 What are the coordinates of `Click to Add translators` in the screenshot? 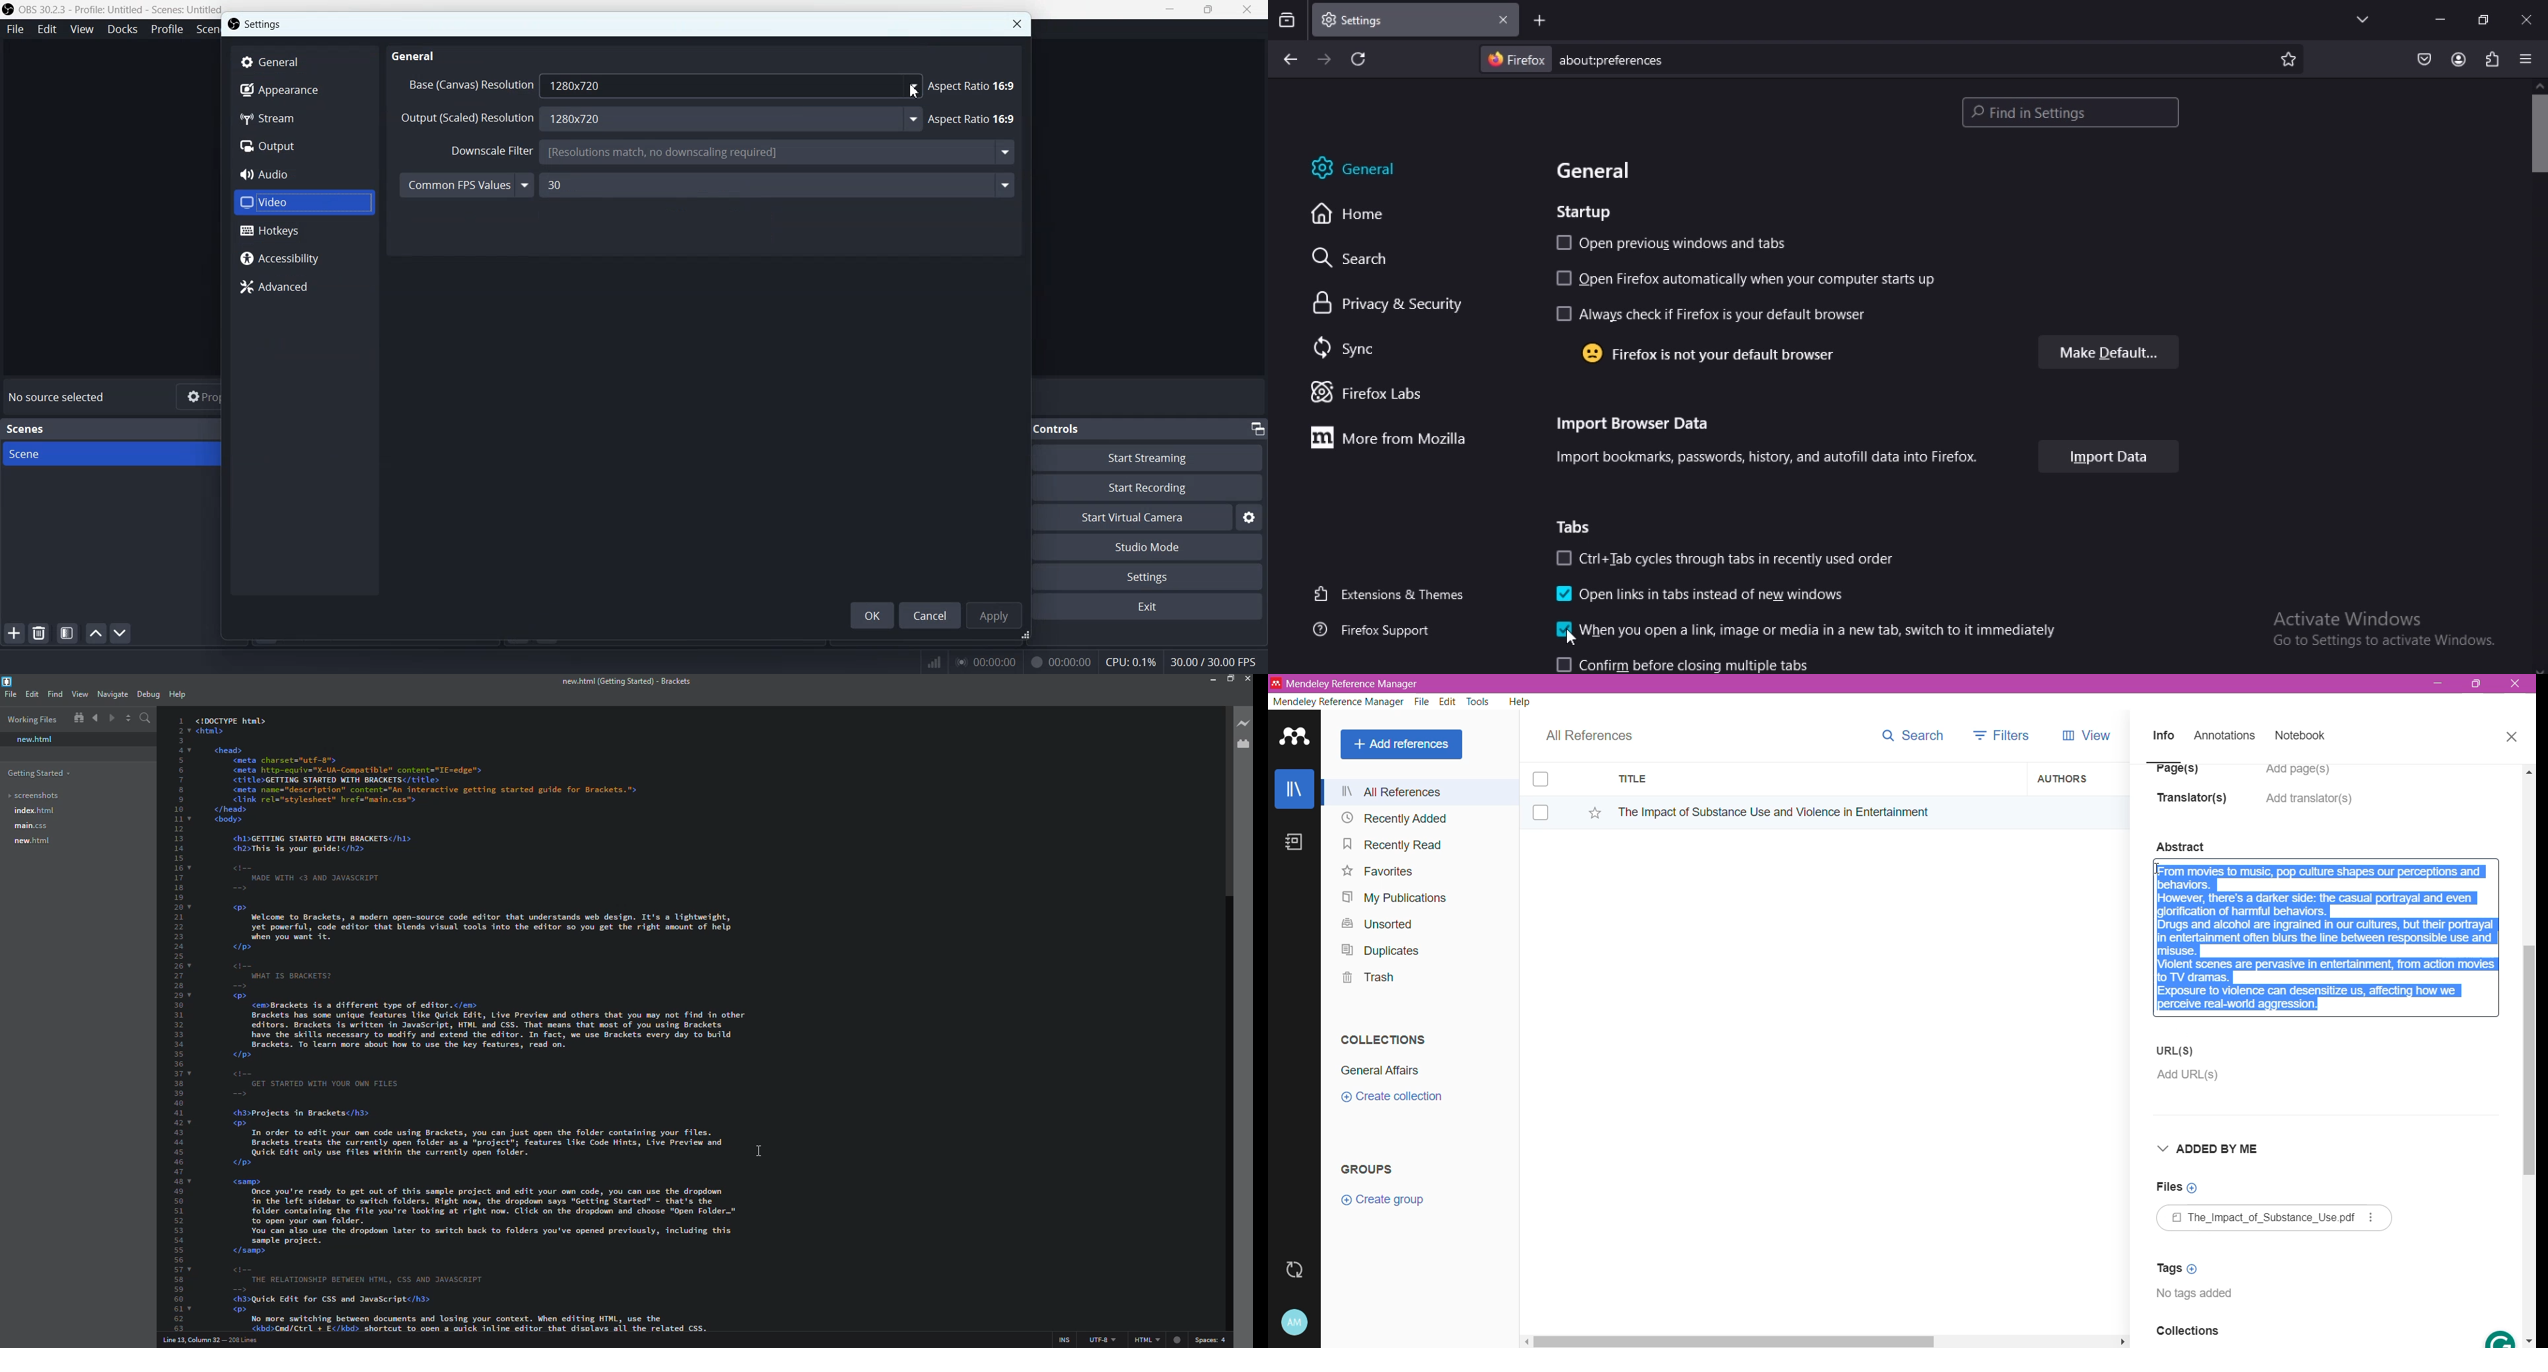 It's located at (2311, 806).